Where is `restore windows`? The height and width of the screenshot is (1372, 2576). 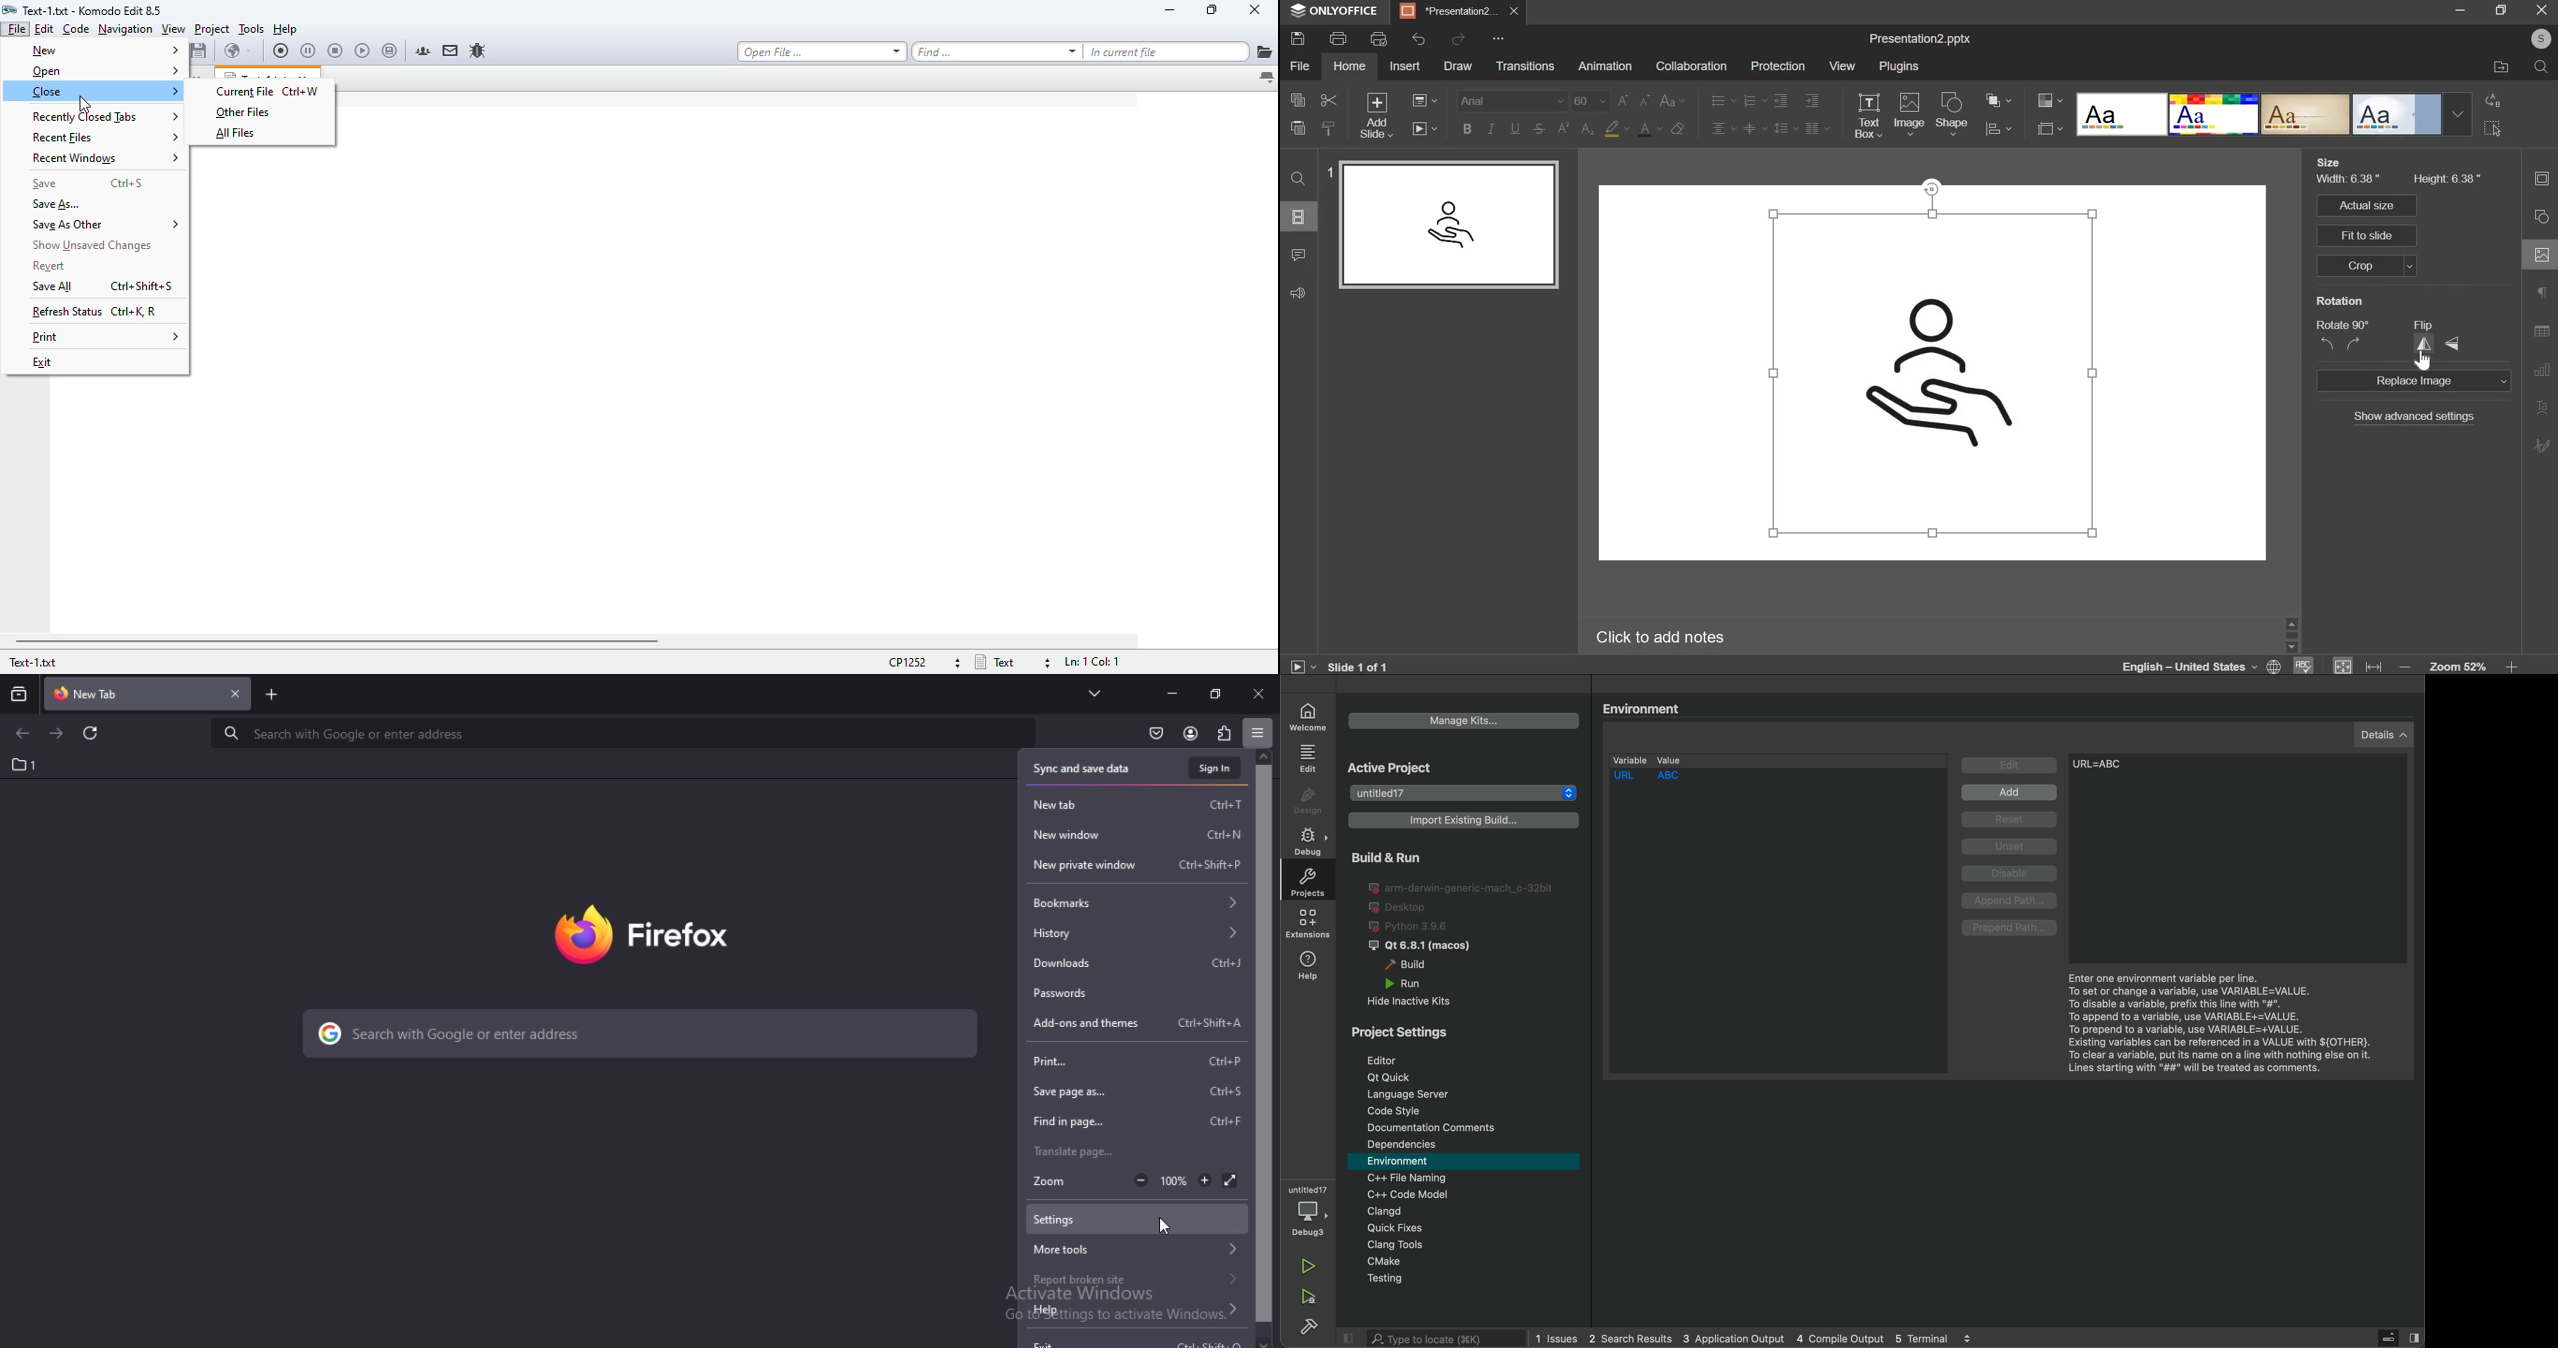 restore windows is located at coordinates (1216, 692).